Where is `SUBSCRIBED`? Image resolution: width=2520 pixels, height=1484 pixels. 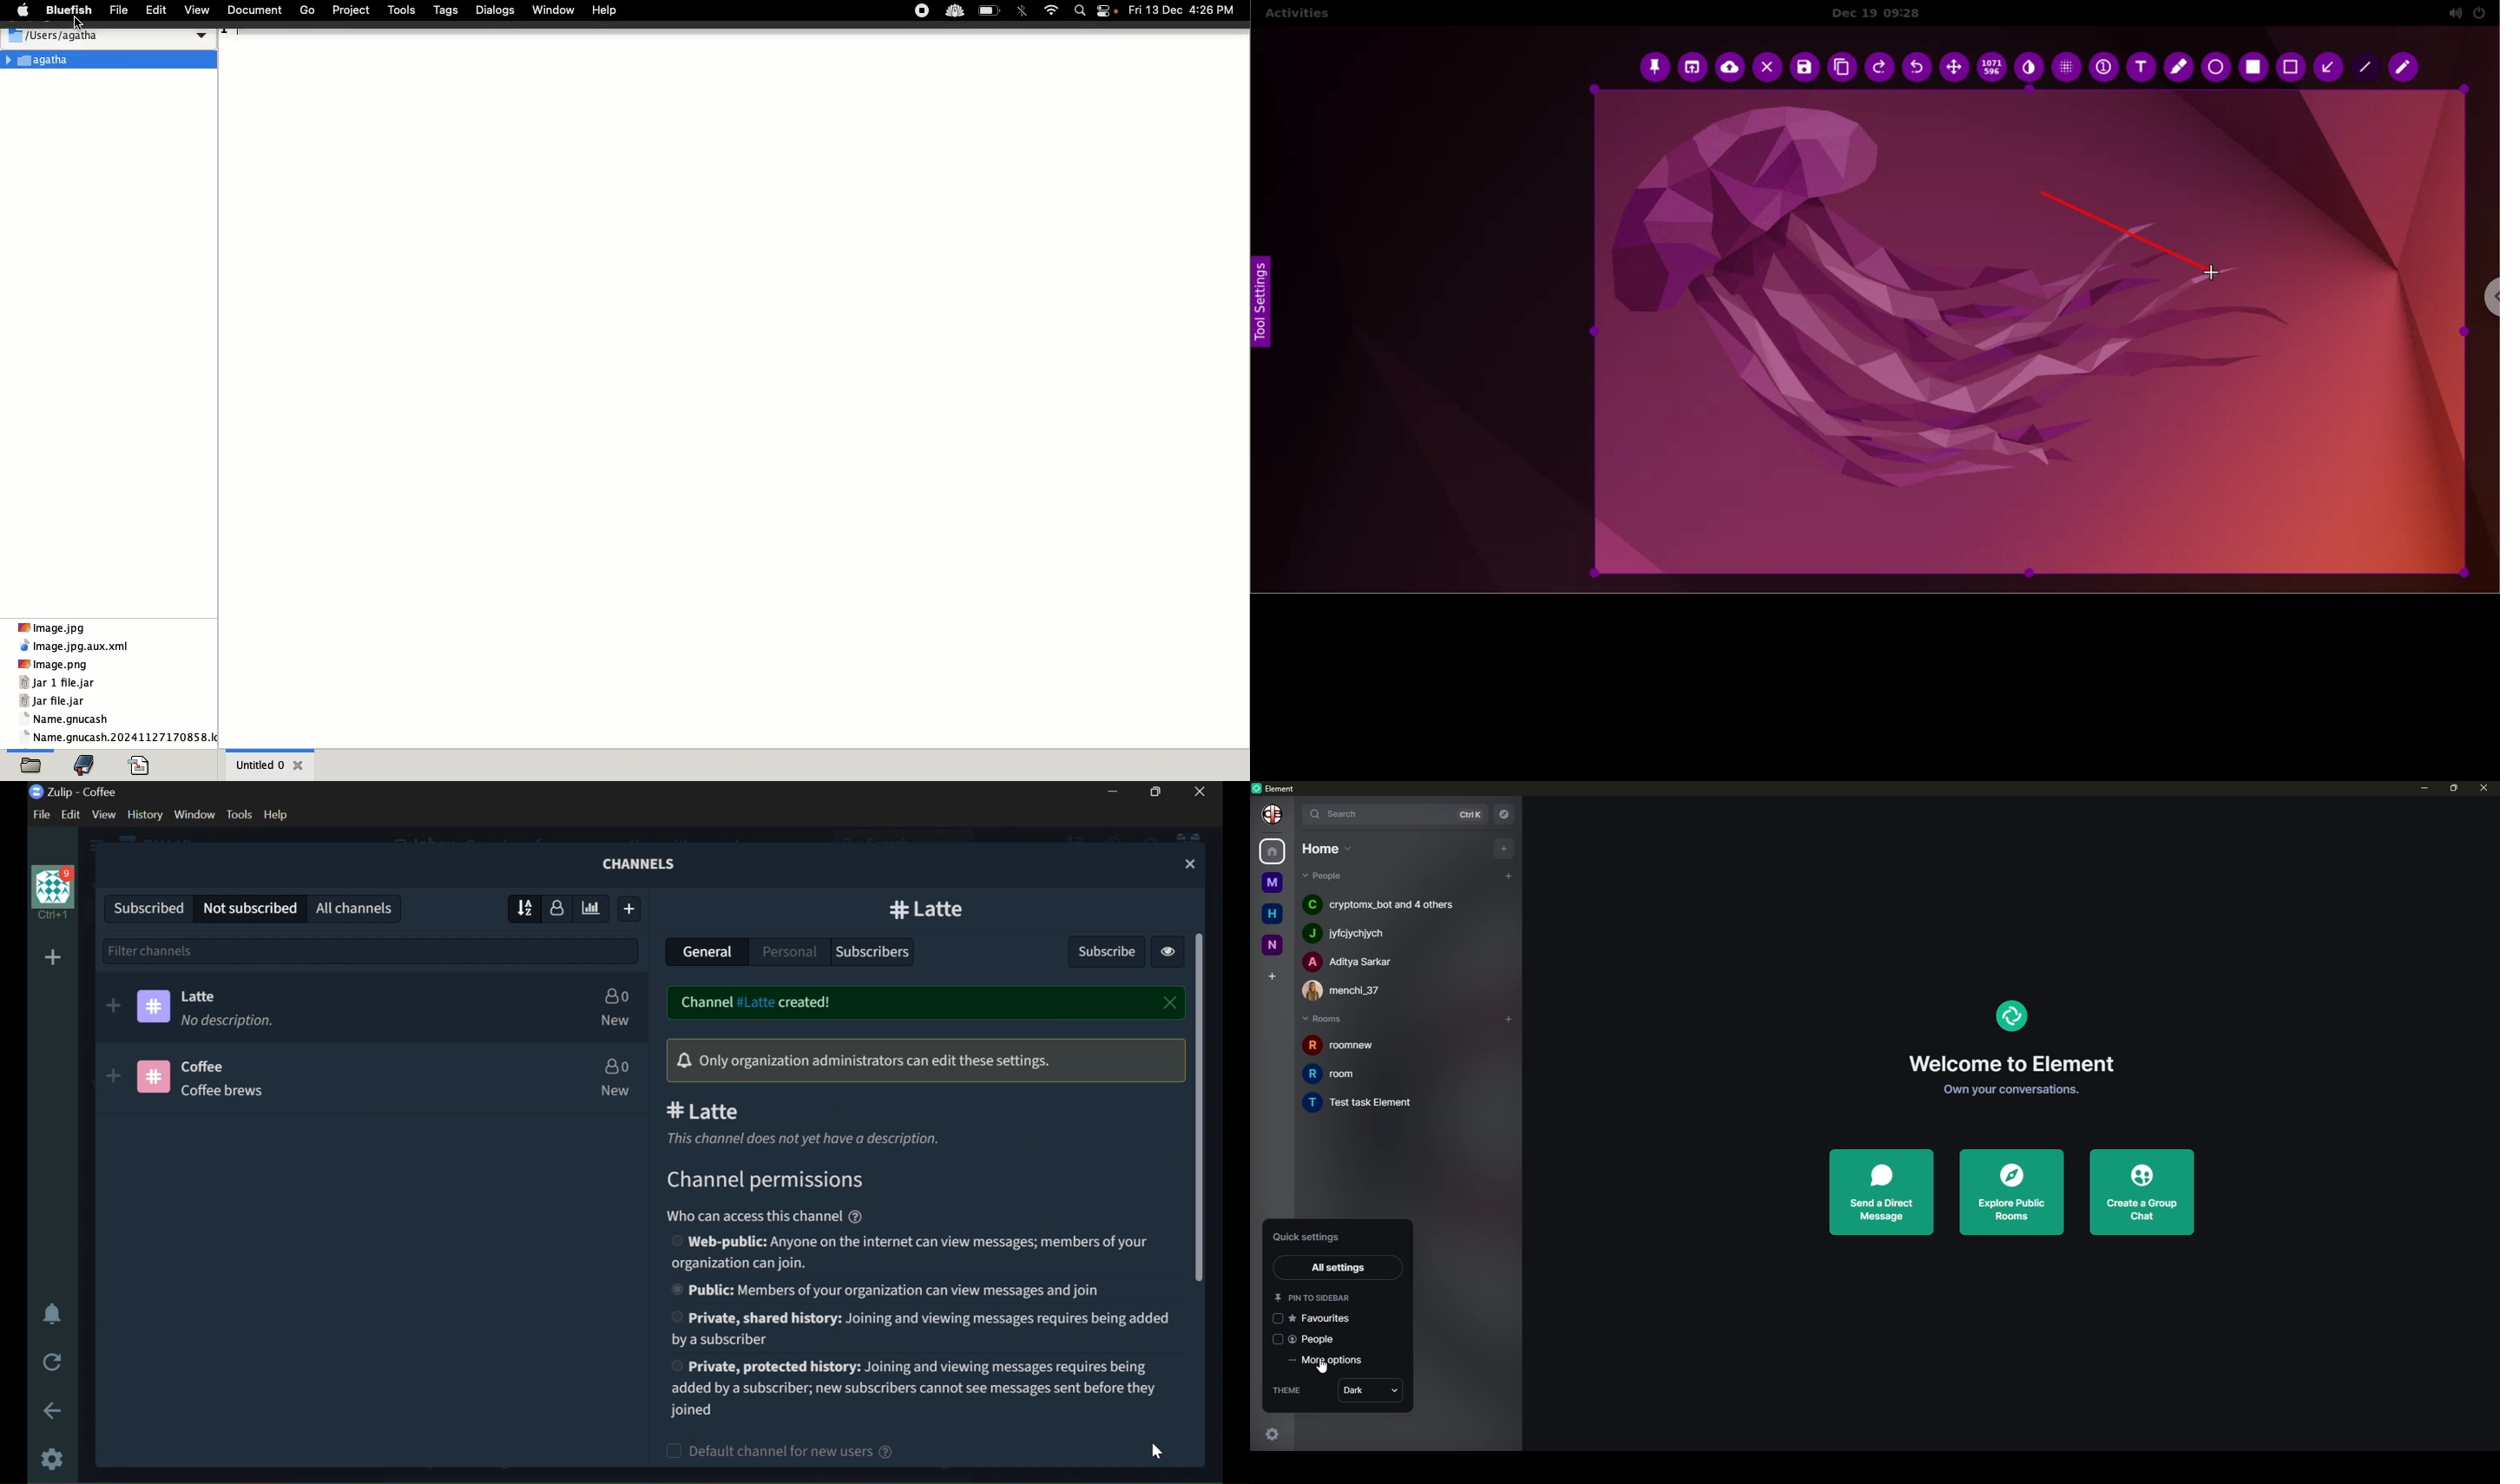
SUBSCRIBED is located at coordinates (145, 906).